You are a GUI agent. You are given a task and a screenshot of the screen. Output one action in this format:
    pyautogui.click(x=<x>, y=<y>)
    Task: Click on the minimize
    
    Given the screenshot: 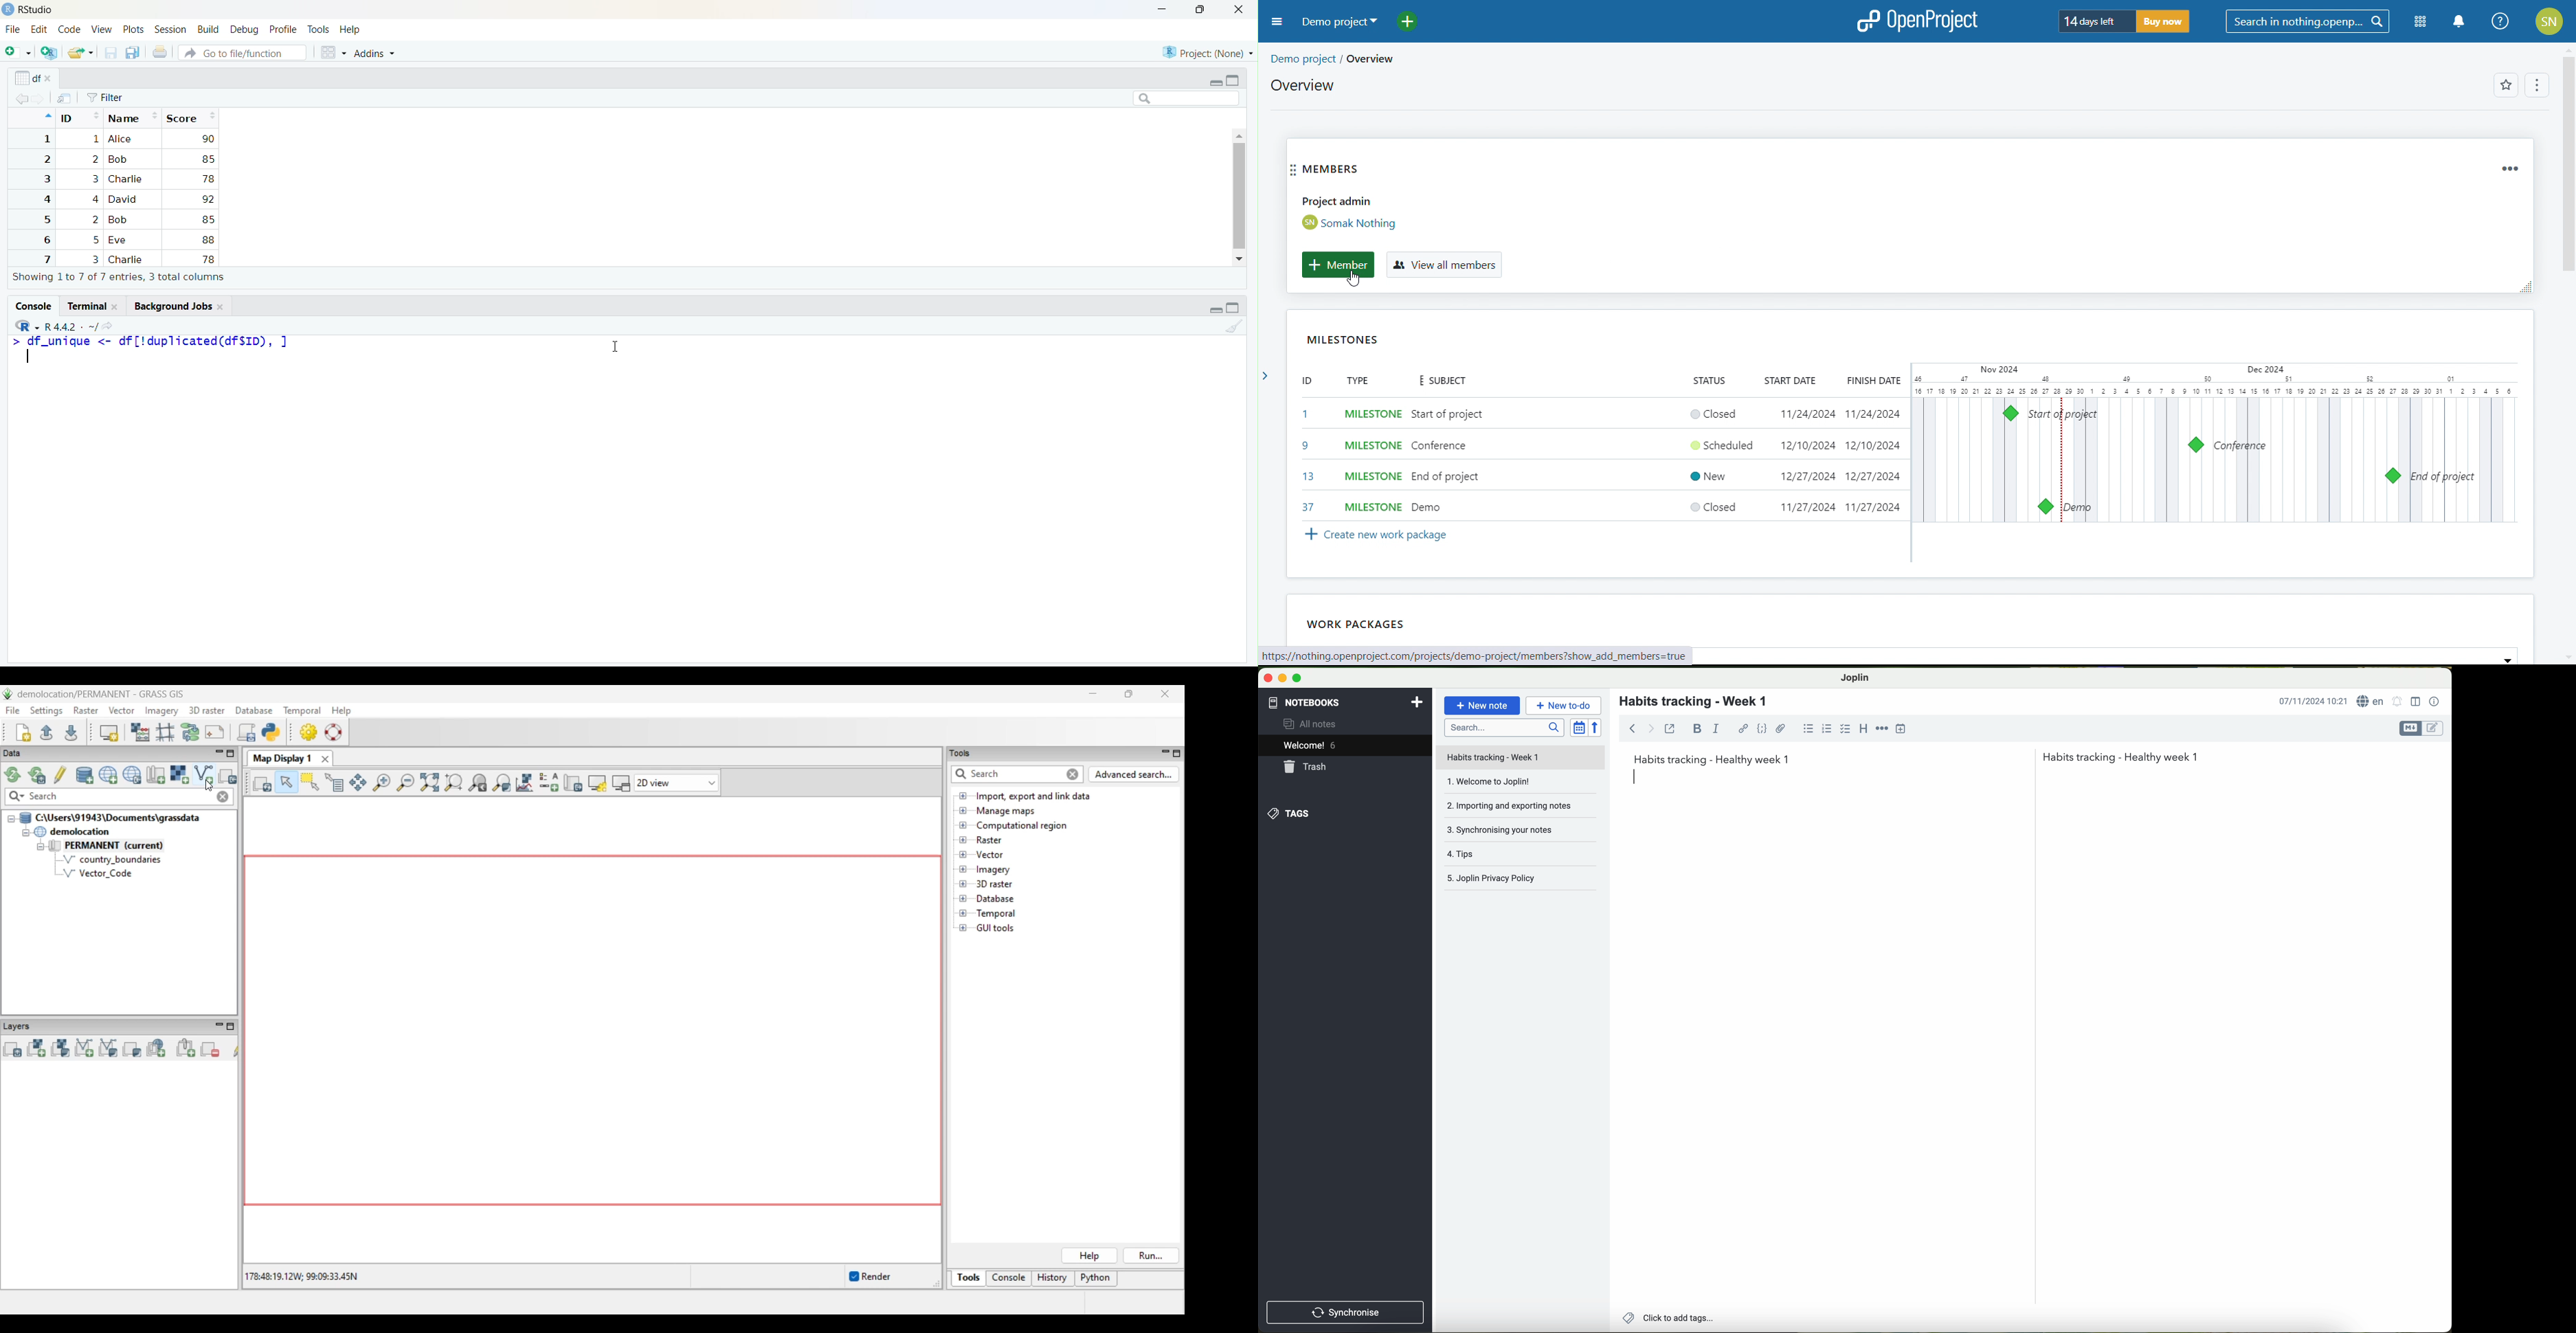 What is the action you would take?
    pyautogui.click(x=1280, y=677)
    